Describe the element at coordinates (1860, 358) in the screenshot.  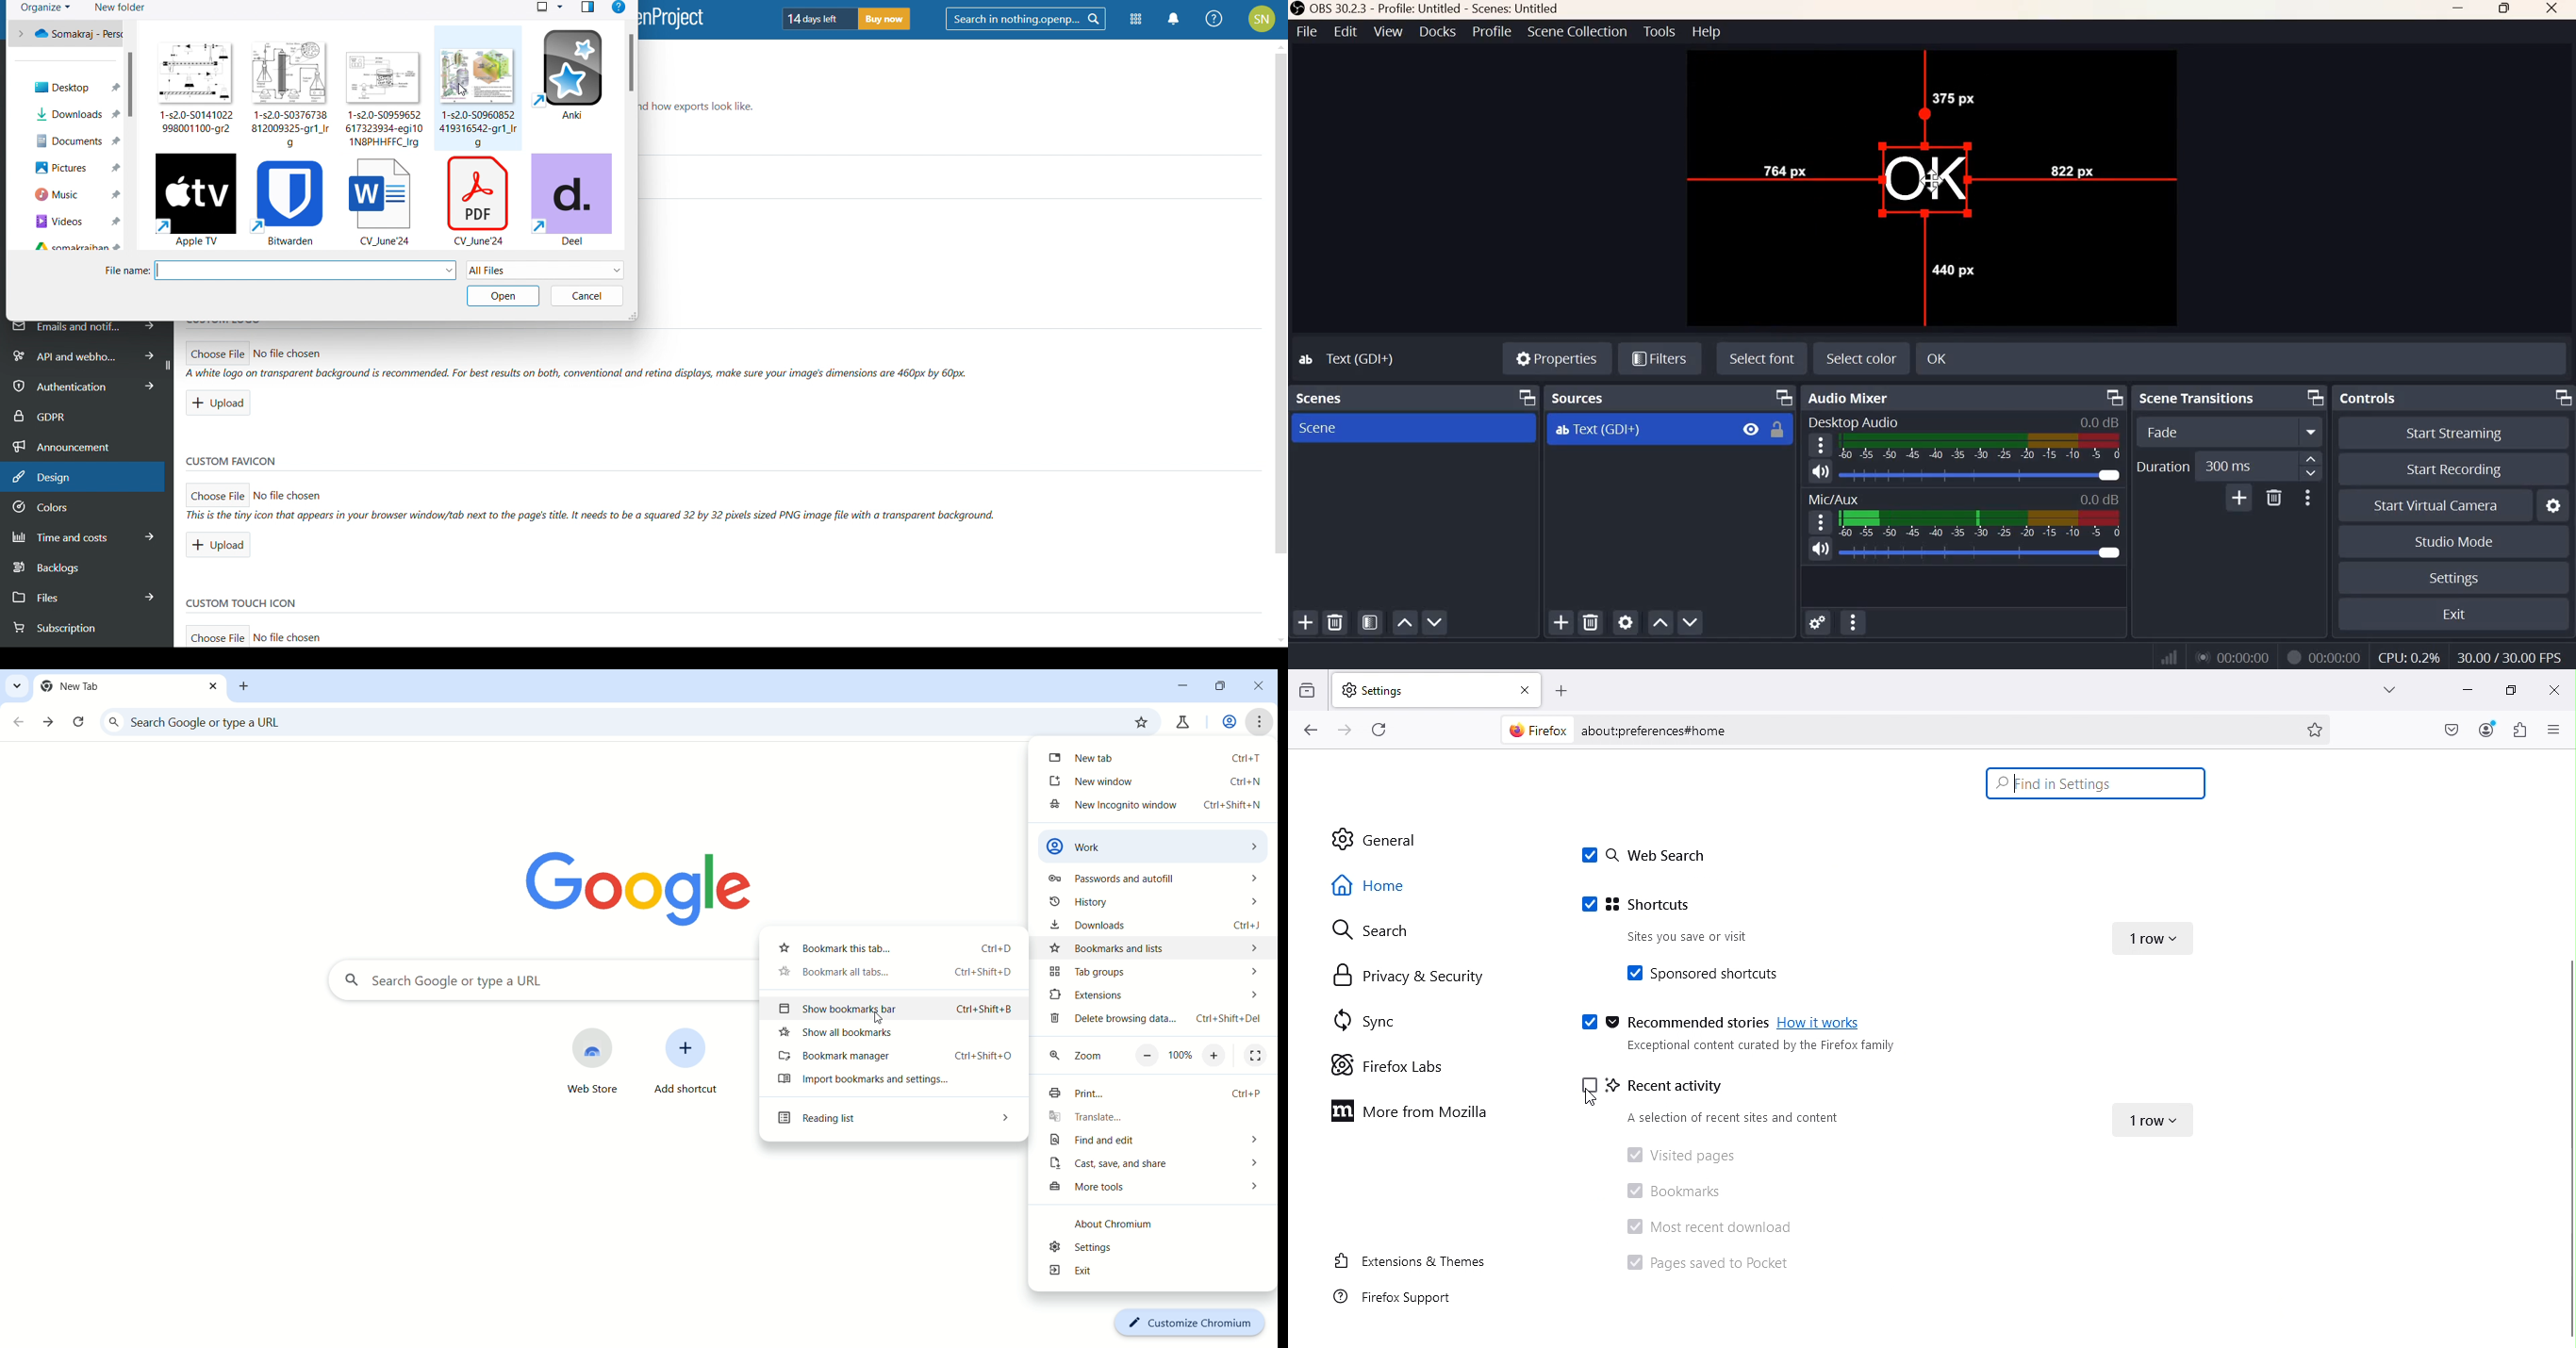
I see `Select color` at that location.